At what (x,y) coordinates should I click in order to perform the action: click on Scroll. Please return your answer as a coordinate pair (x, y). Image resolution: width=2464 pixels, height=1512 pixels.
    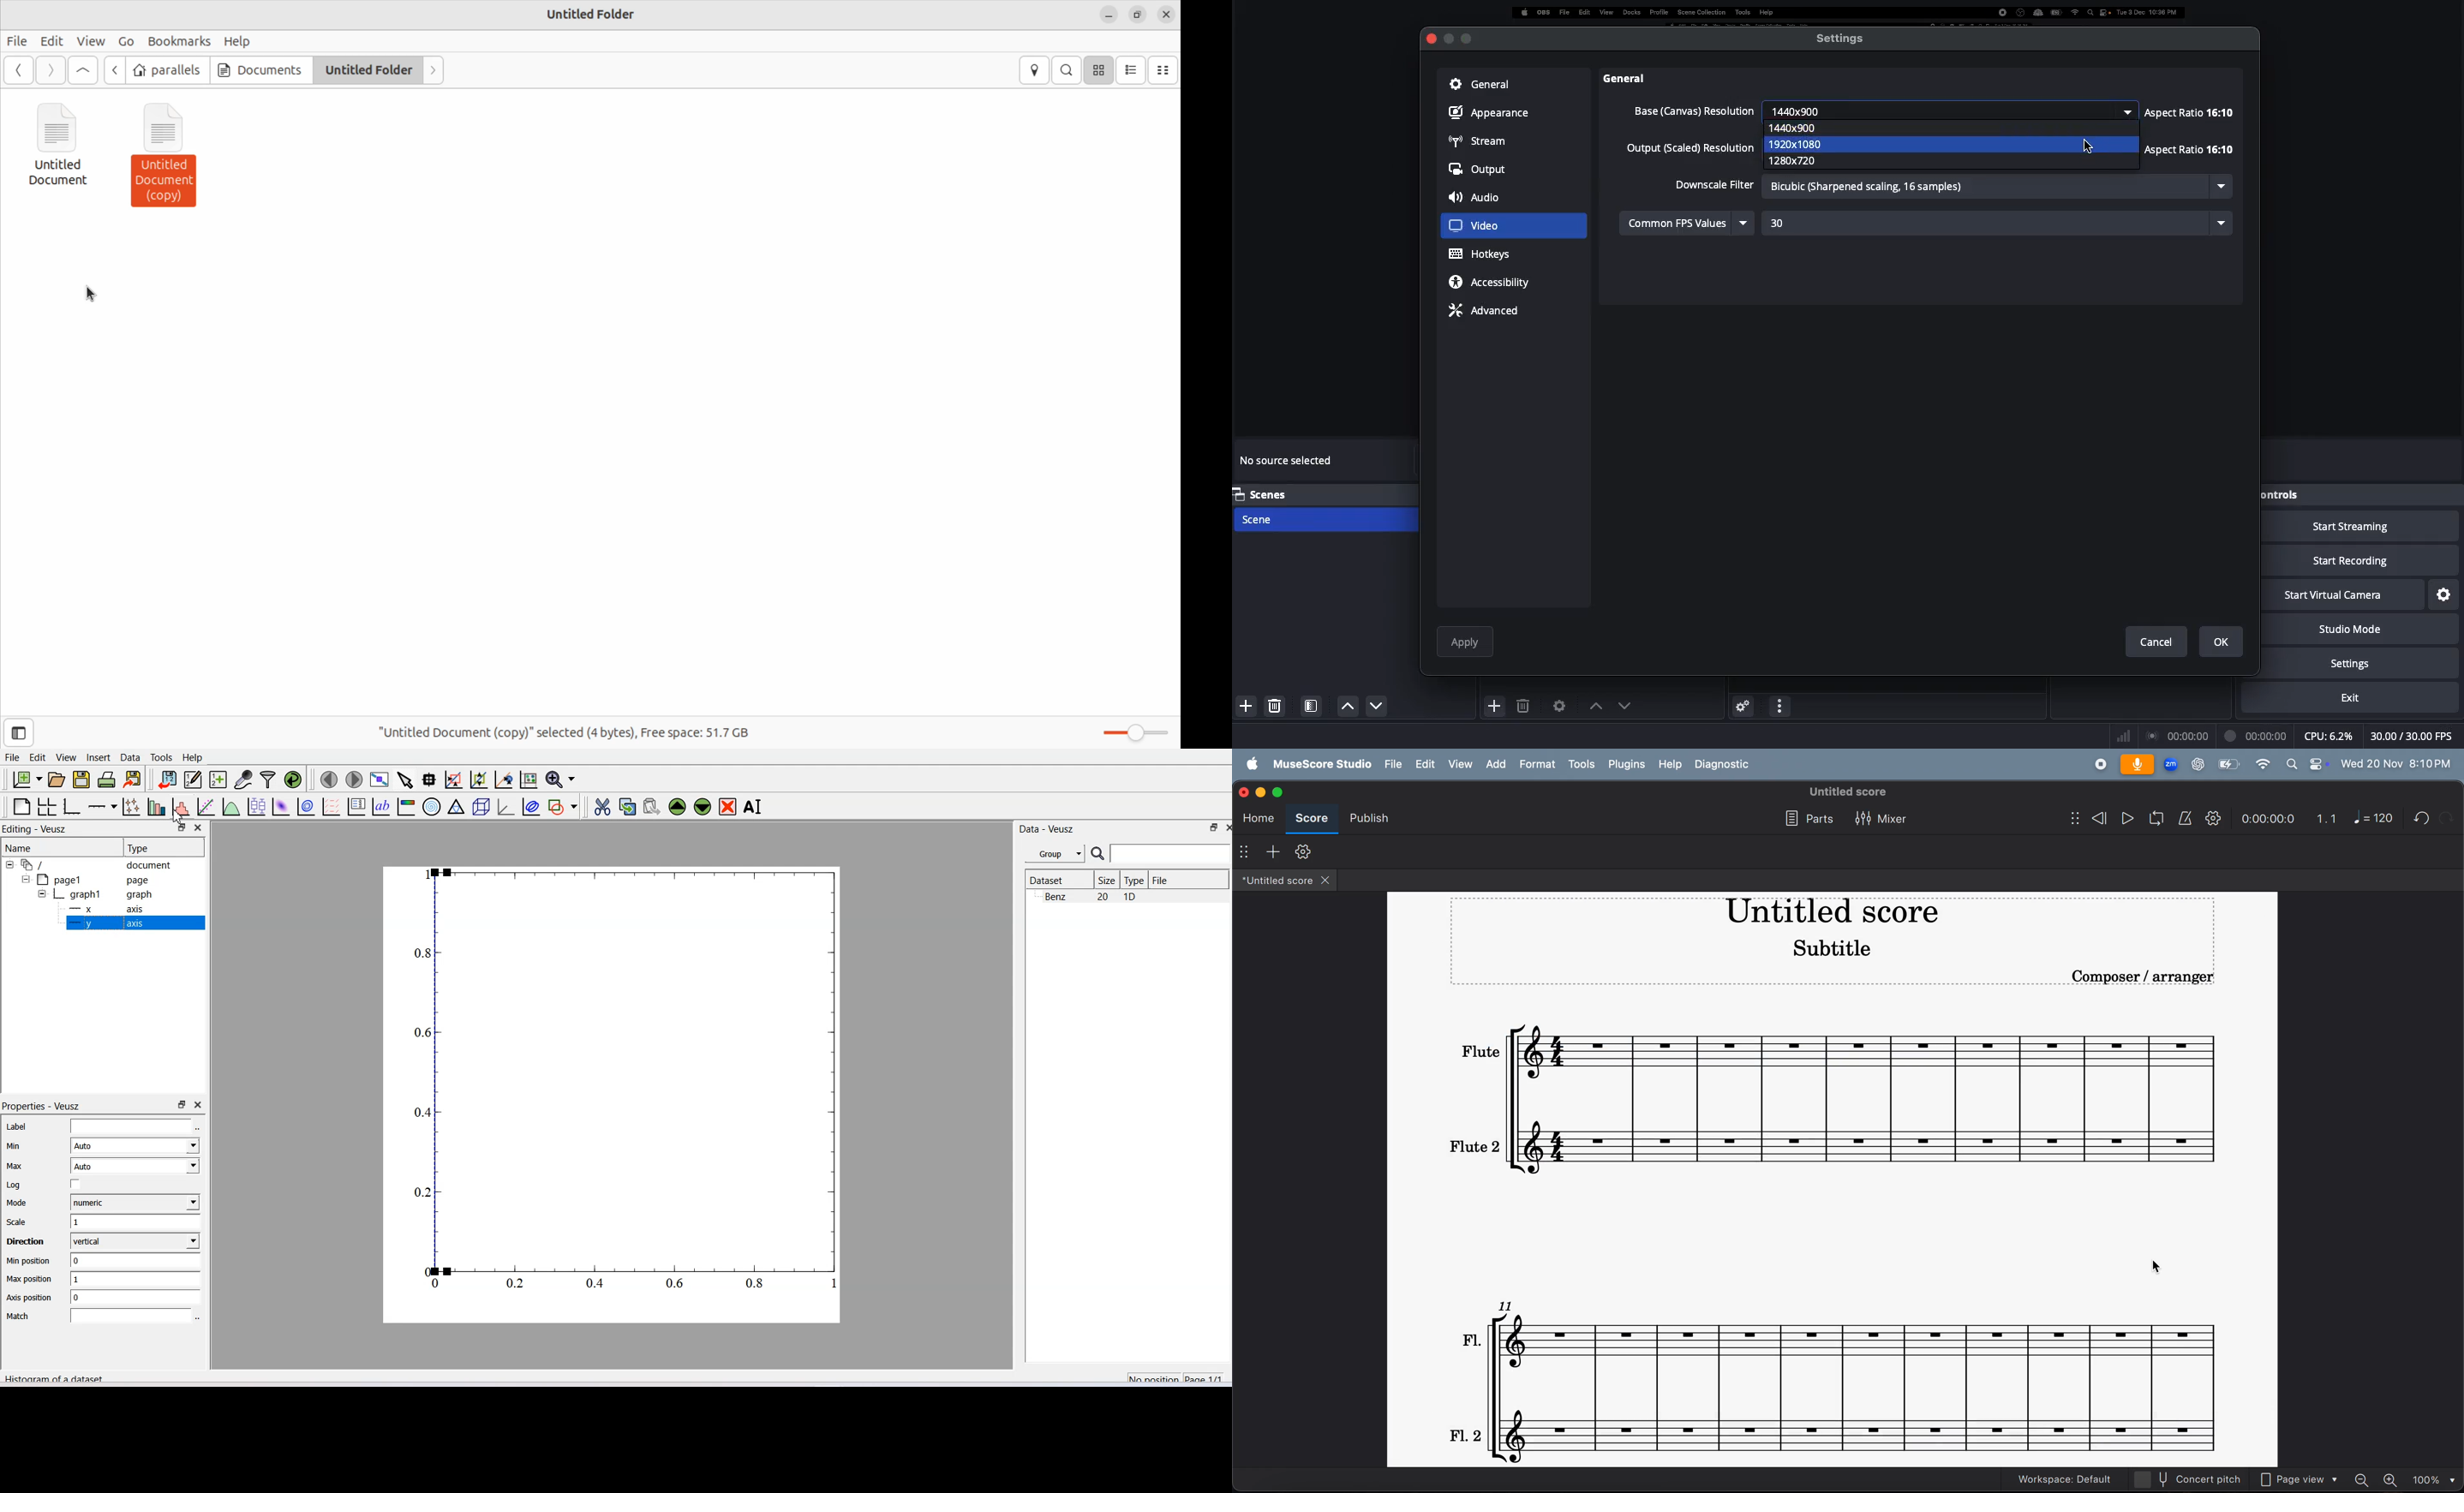
    Looking at the image, I should click on (2240, 338).